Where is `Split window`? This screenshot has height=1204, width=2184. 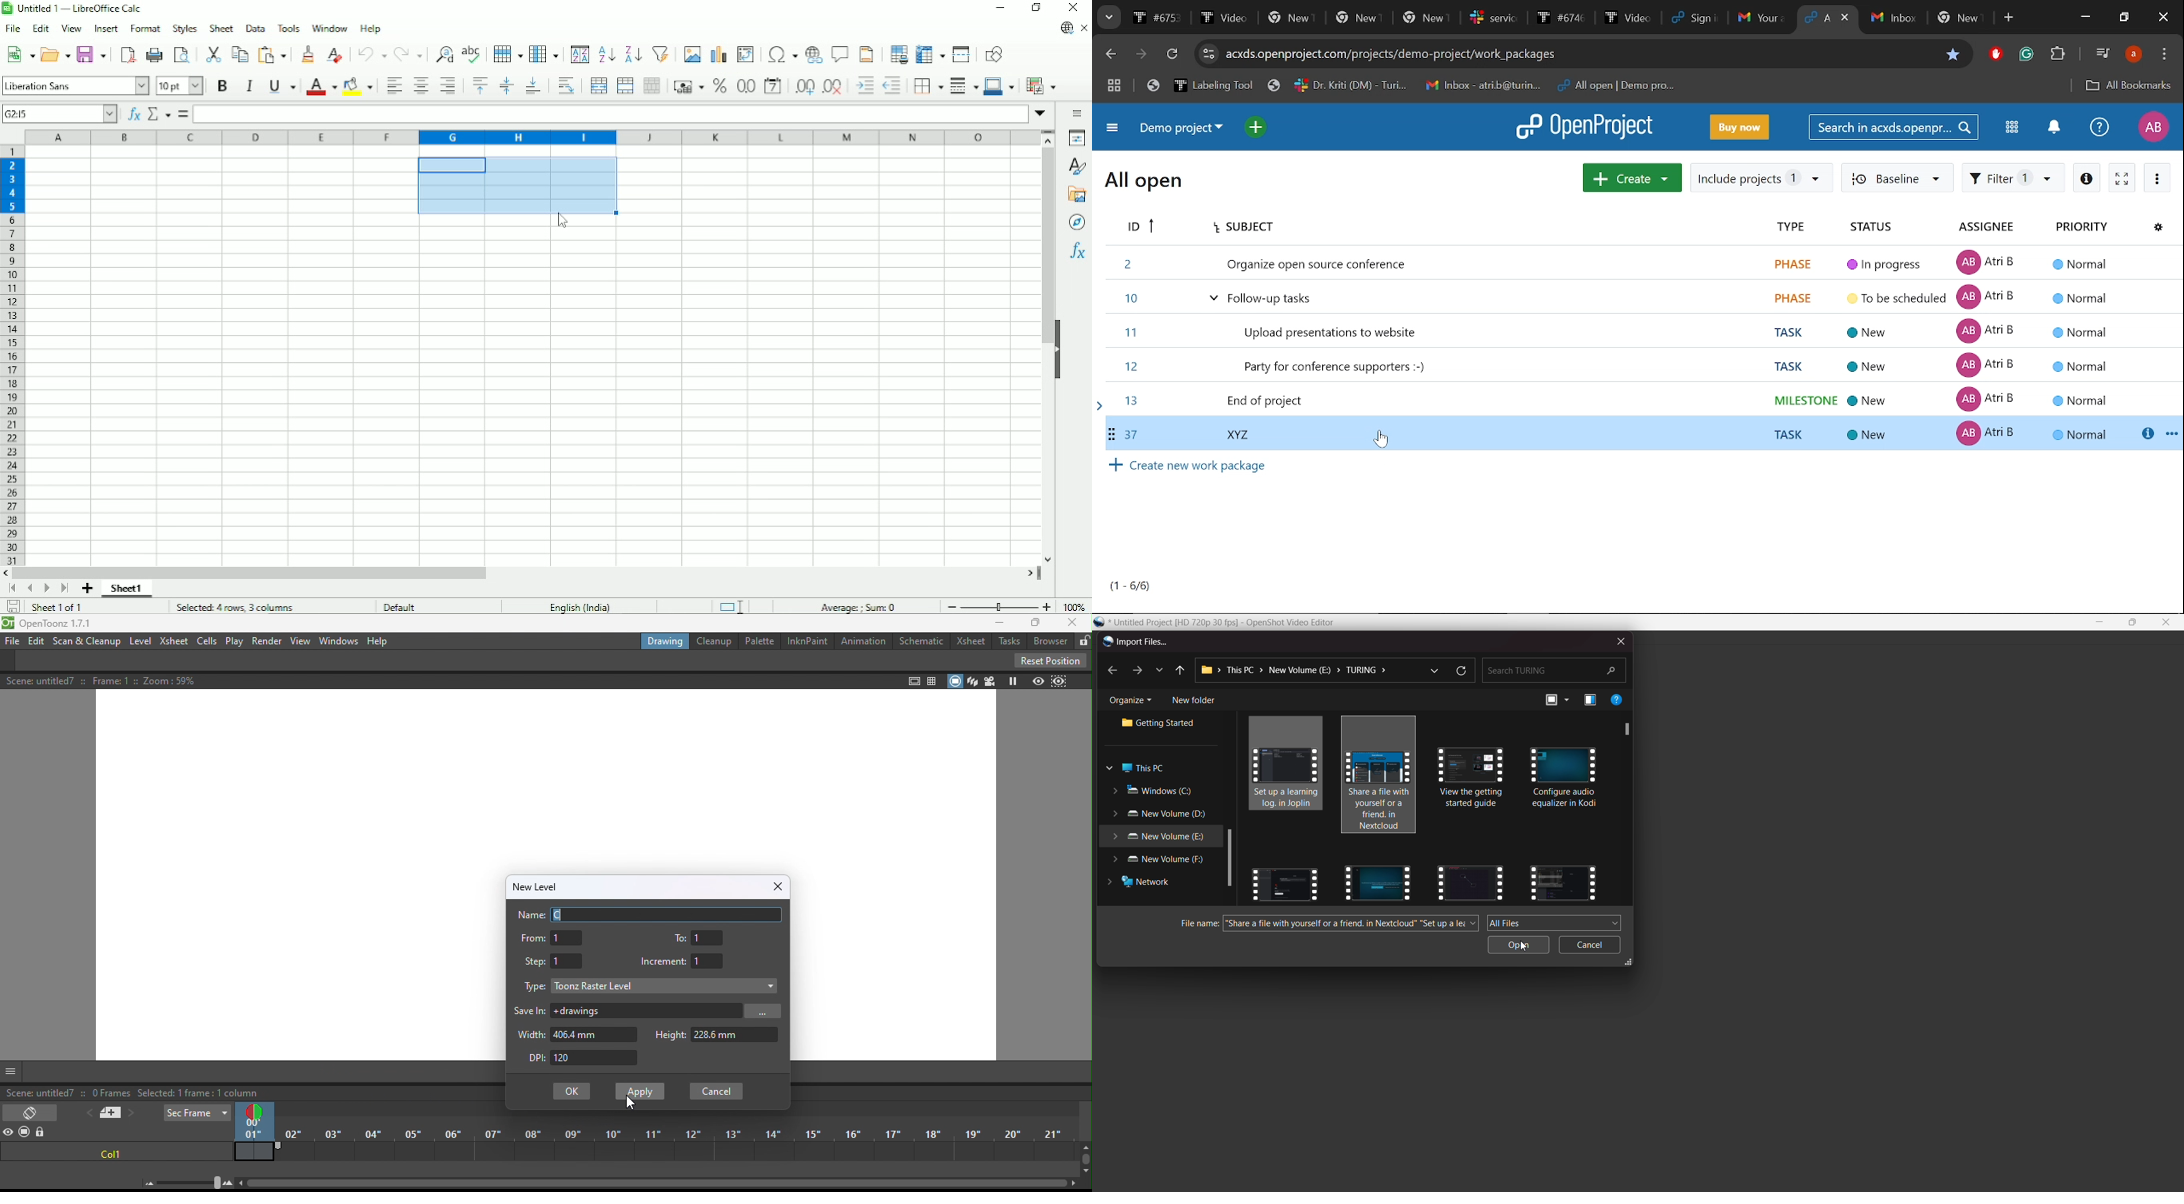
Split window is located at coordinates (963, 54).